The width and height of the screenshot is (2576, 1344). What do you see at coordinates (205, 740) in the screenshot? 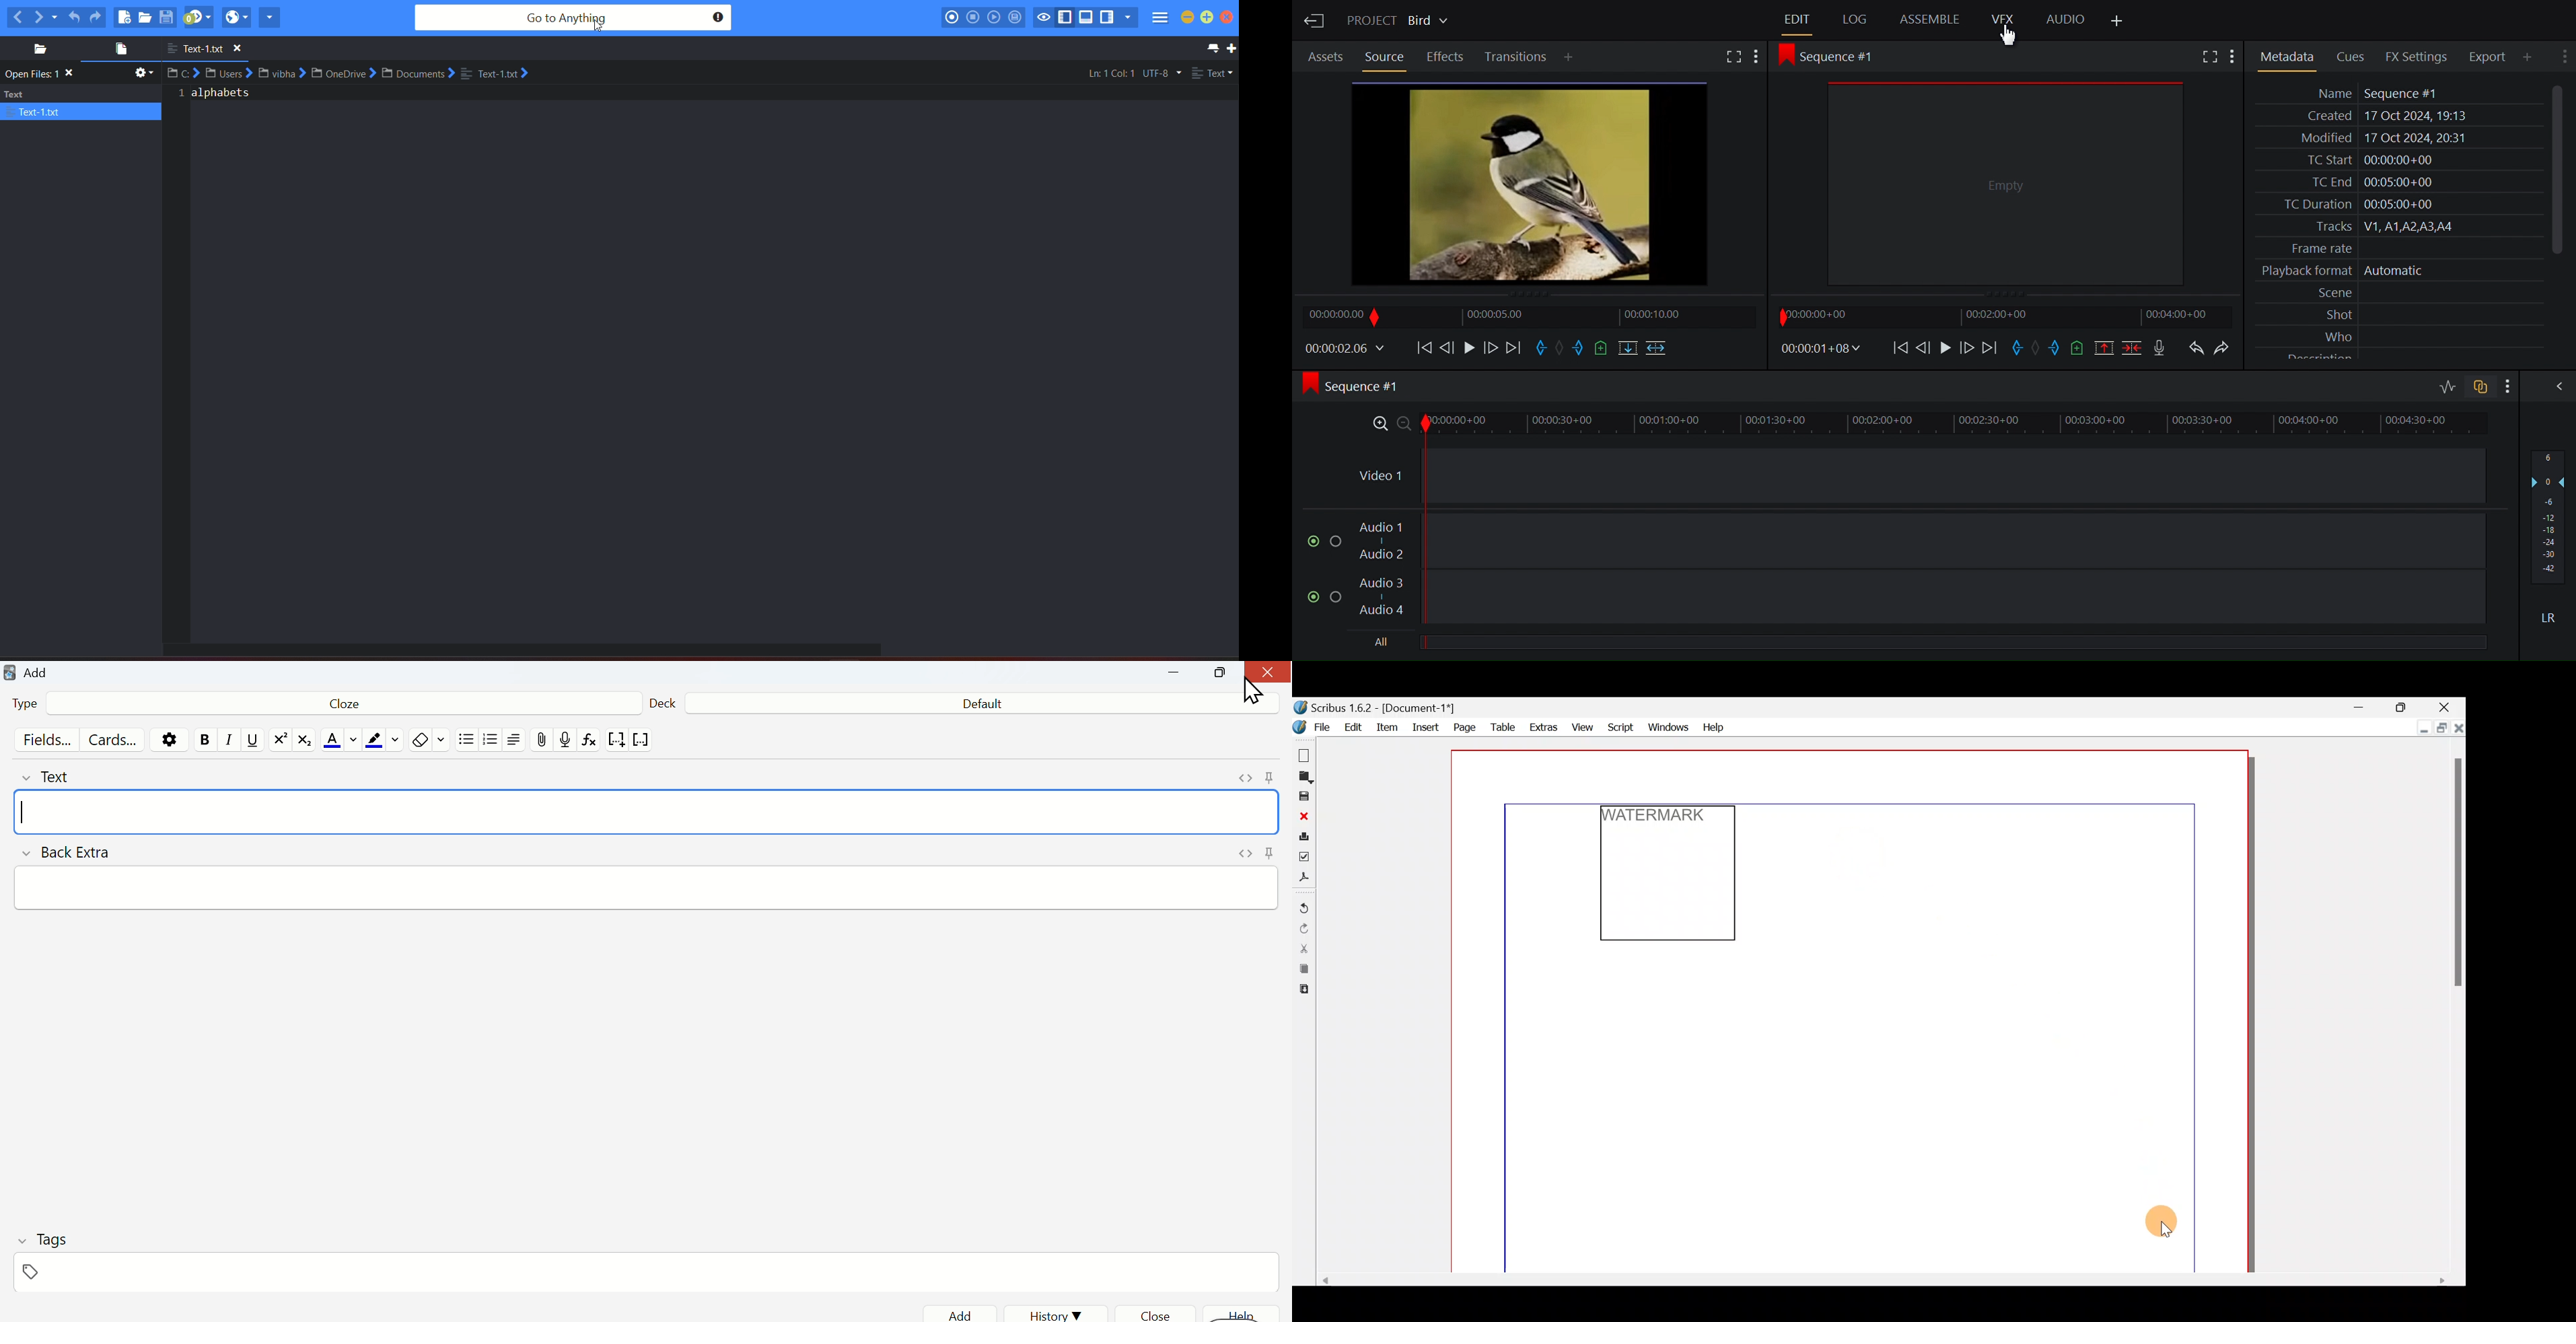
I see `Bold` at bounding box center [205, 740].